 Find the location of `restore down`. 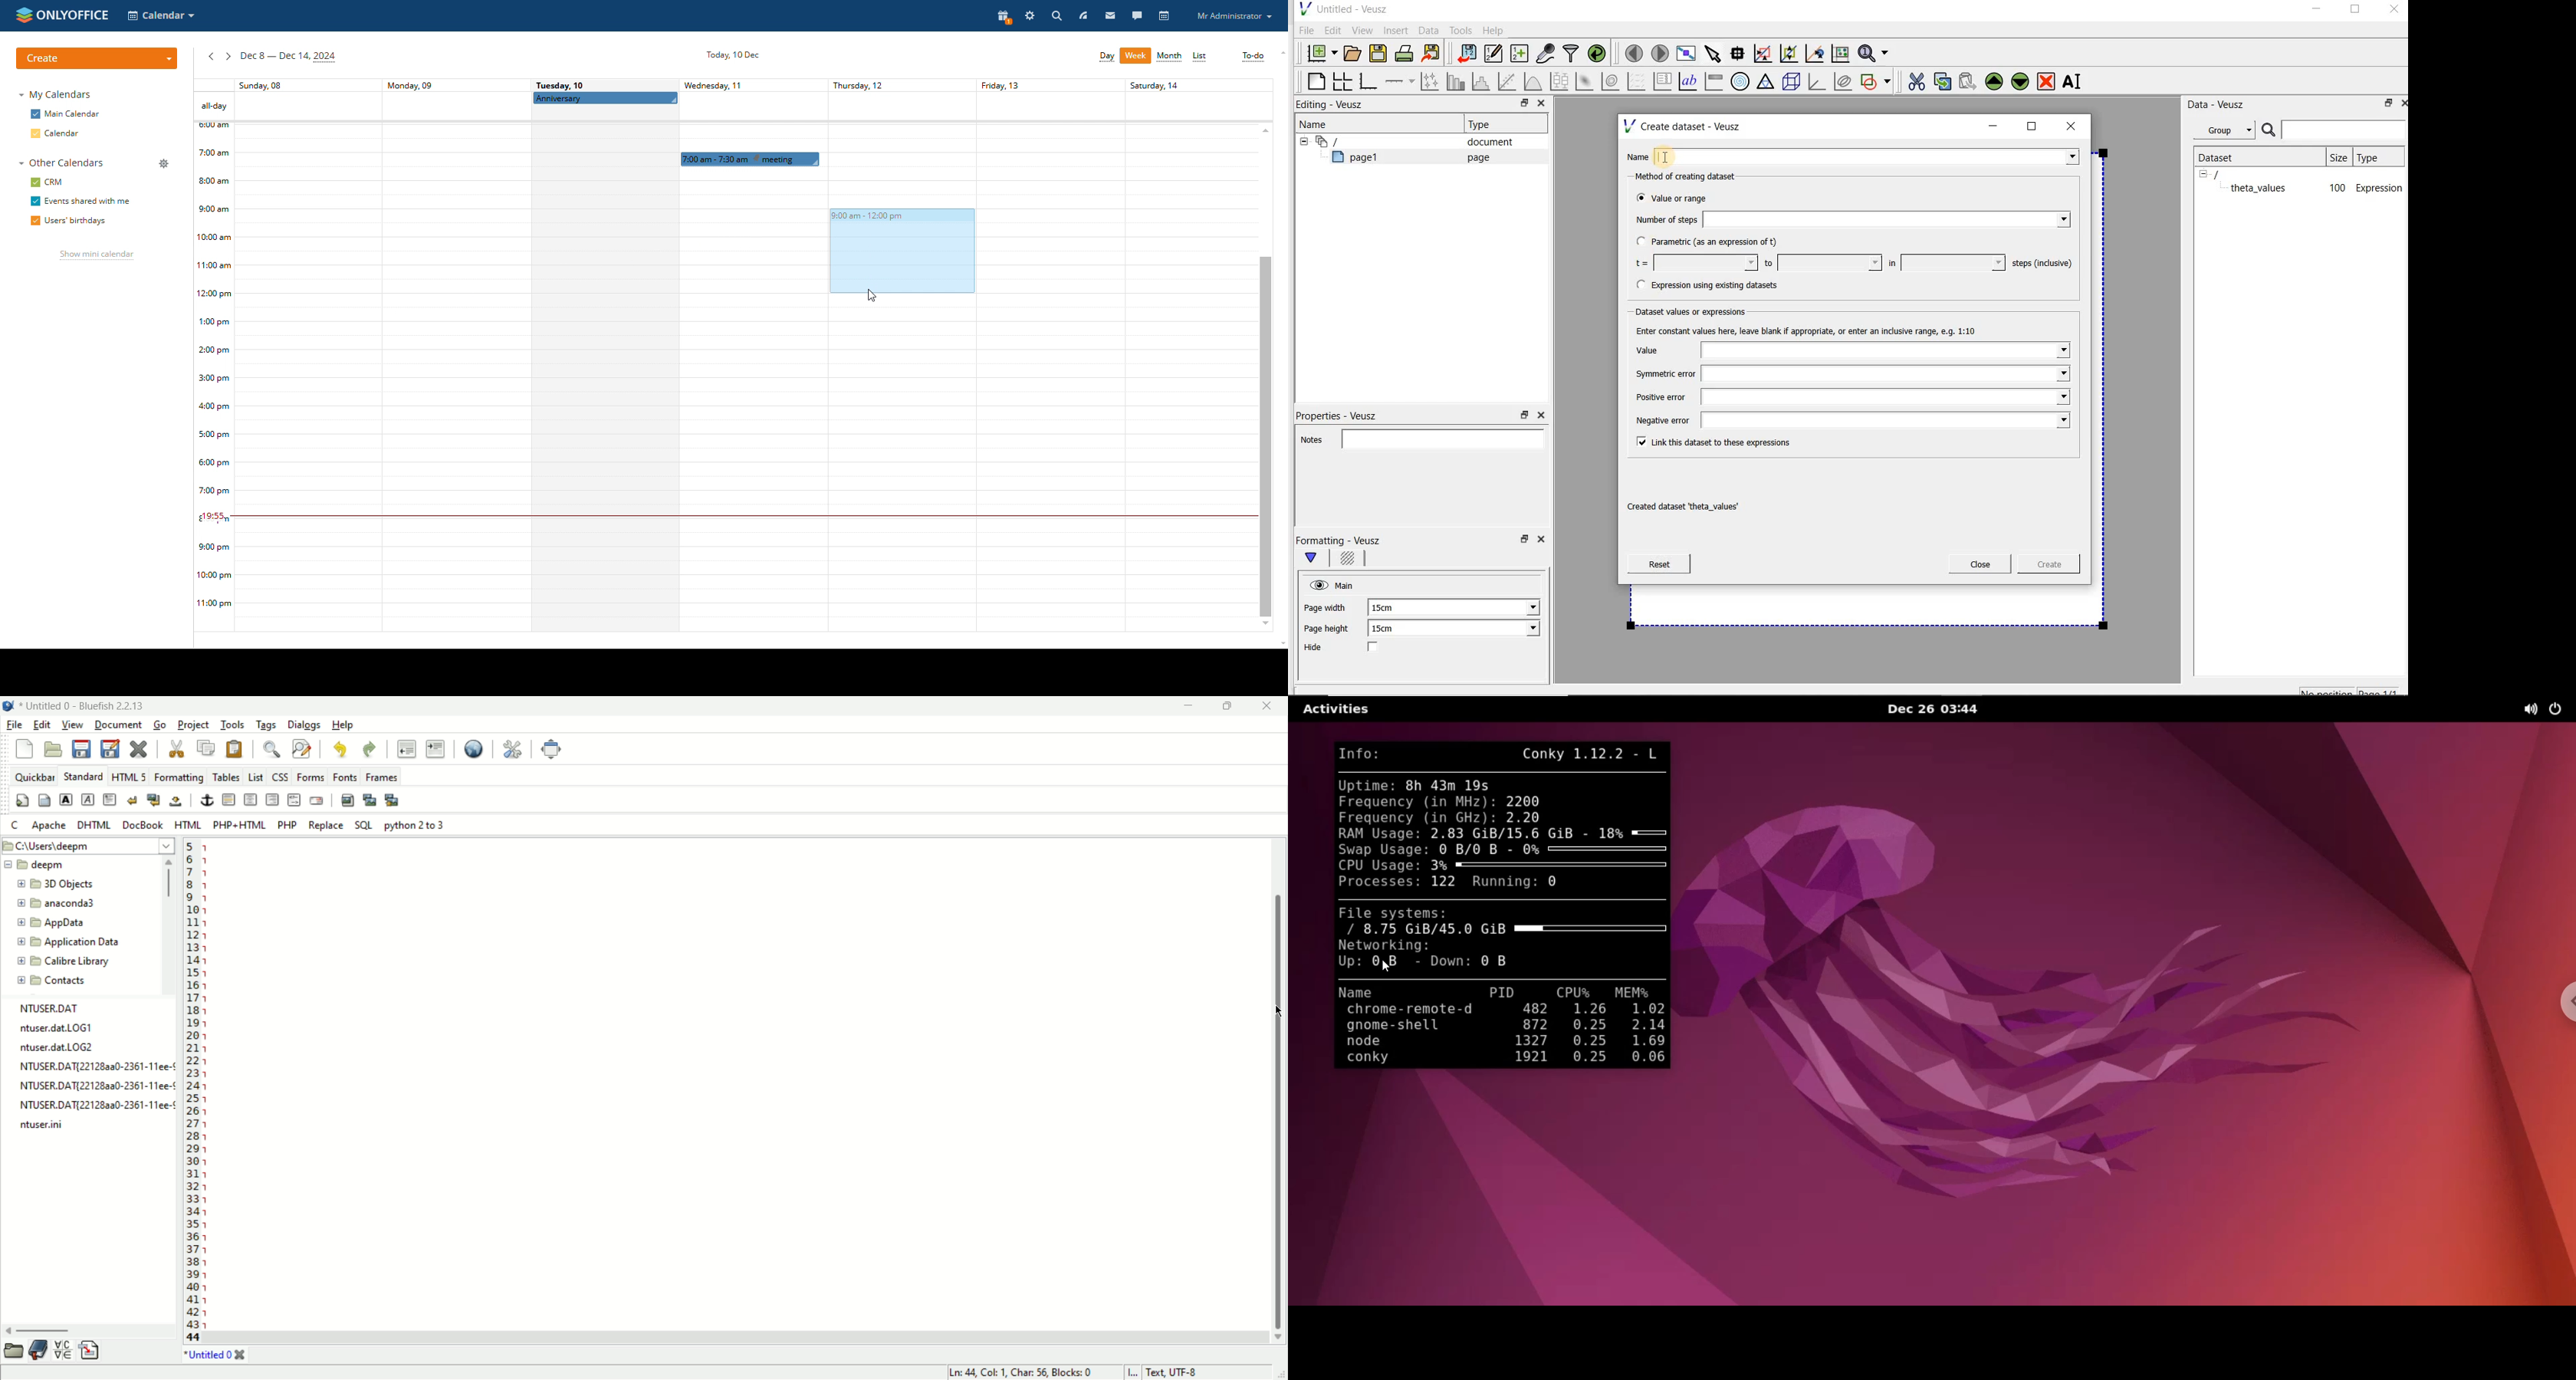

restore down is located at coordinates (2385, 105).